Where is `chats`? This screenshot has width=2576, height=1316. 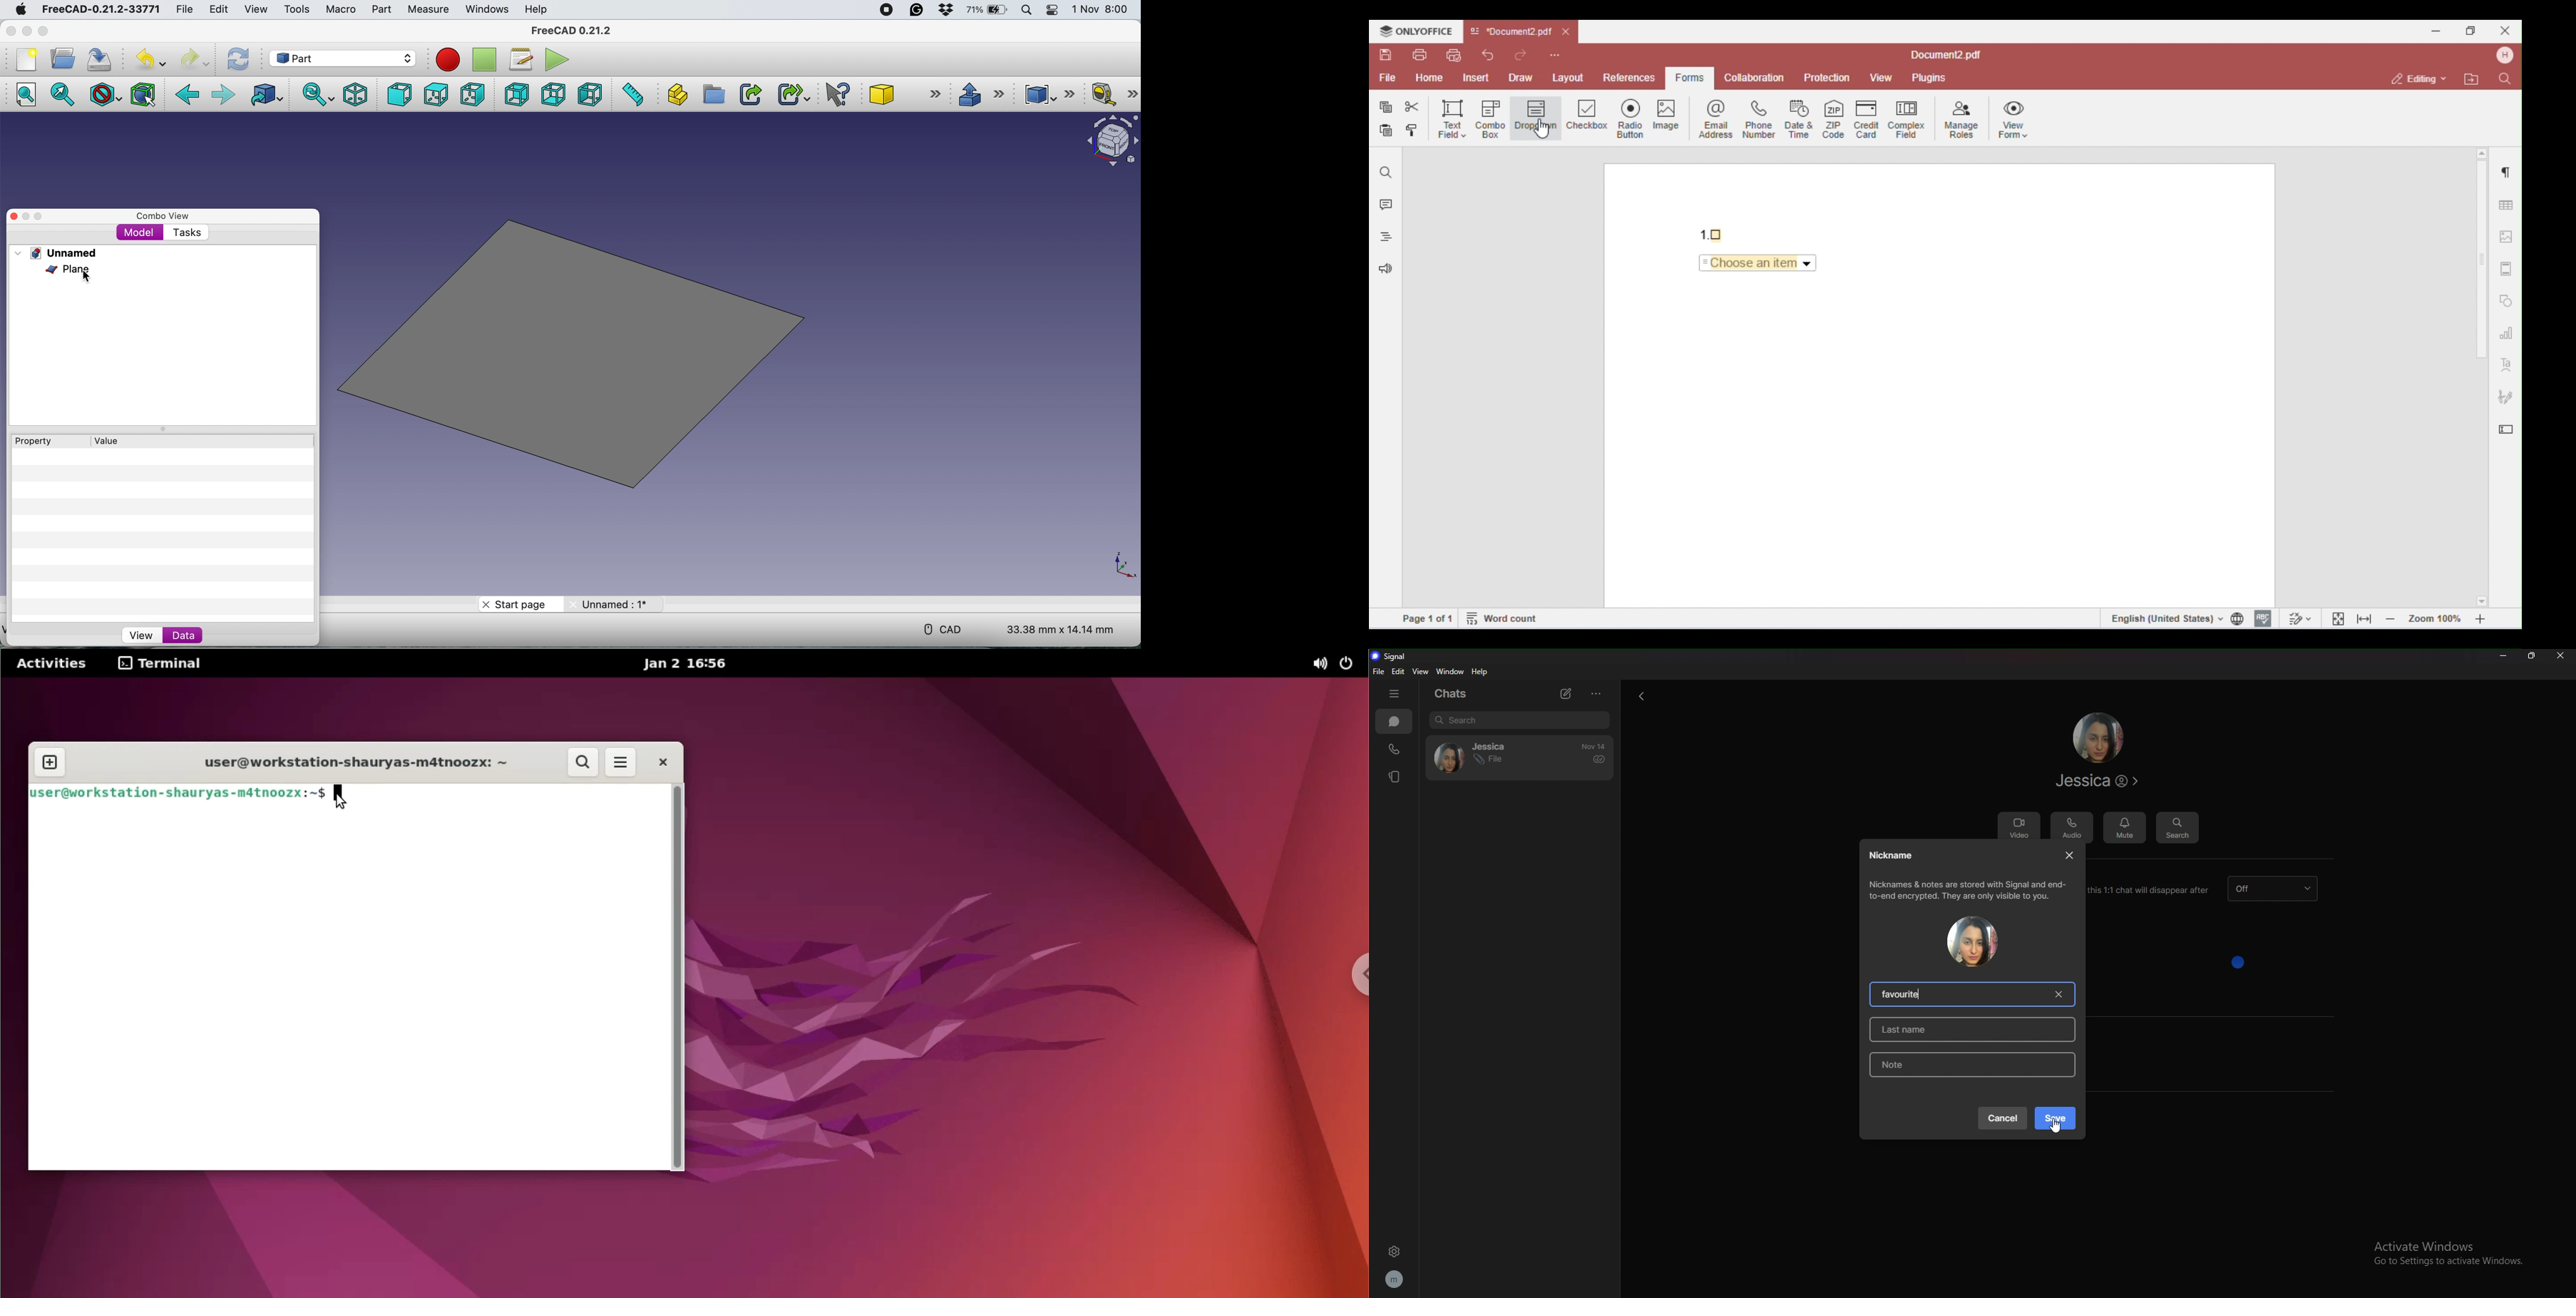 chats is located at coordinates (1454, 694).